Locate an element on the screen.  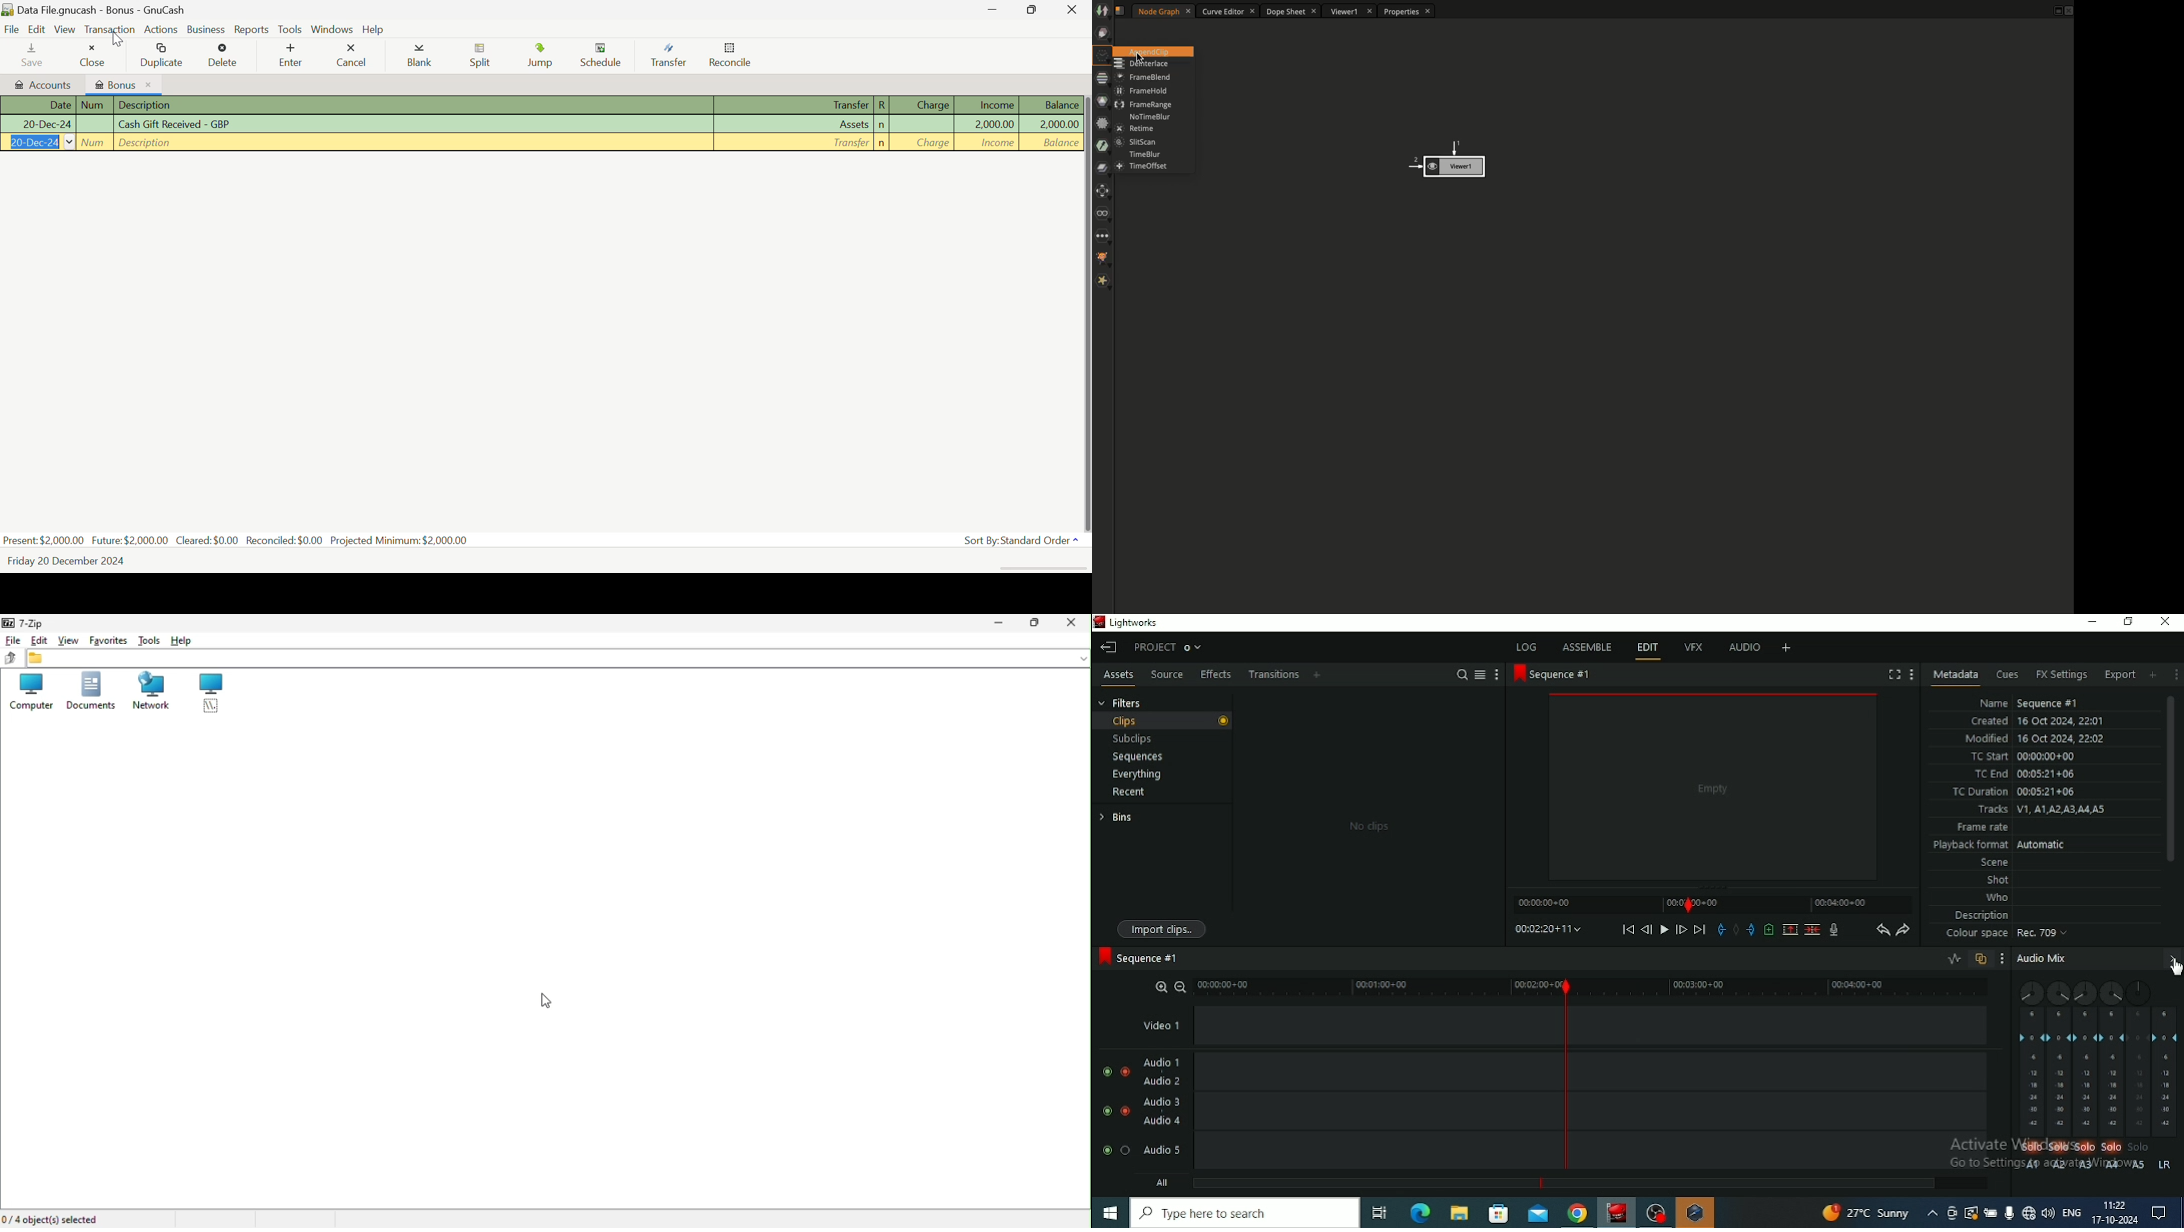
Warning is located at coordinates (1971, 1212).